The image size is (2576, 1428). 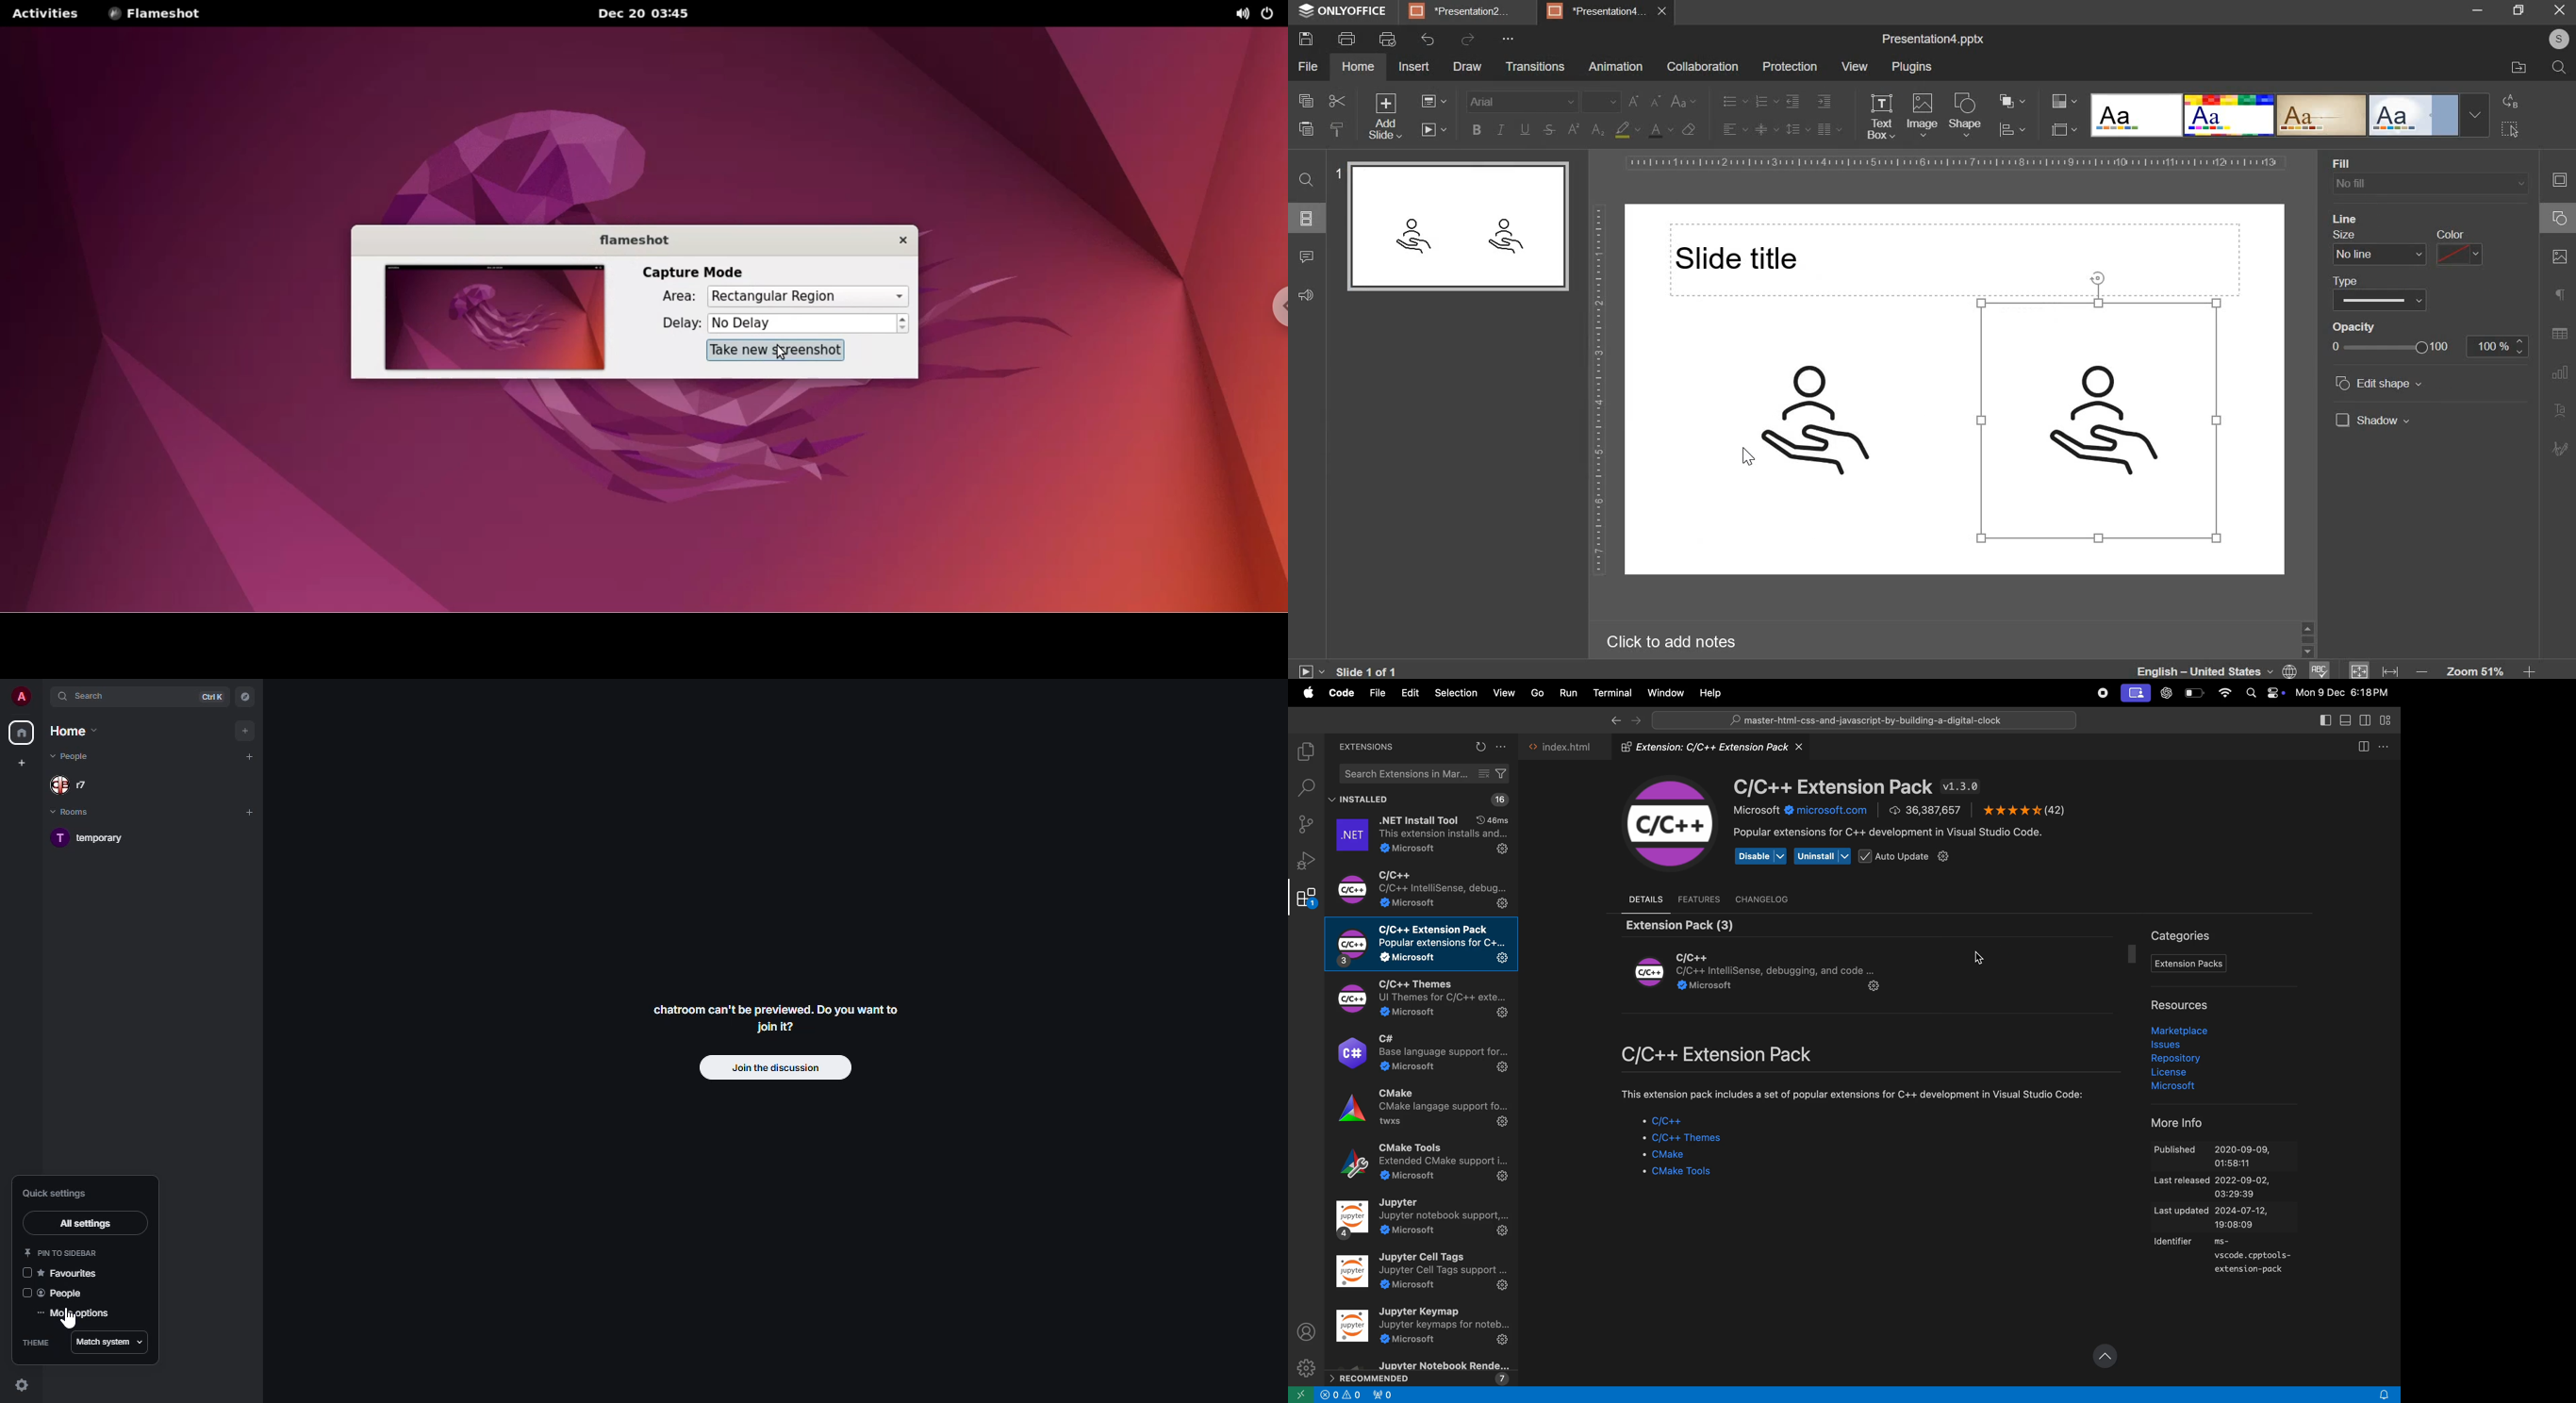 I want to click on edit shape, so click(x=2380, y=383).